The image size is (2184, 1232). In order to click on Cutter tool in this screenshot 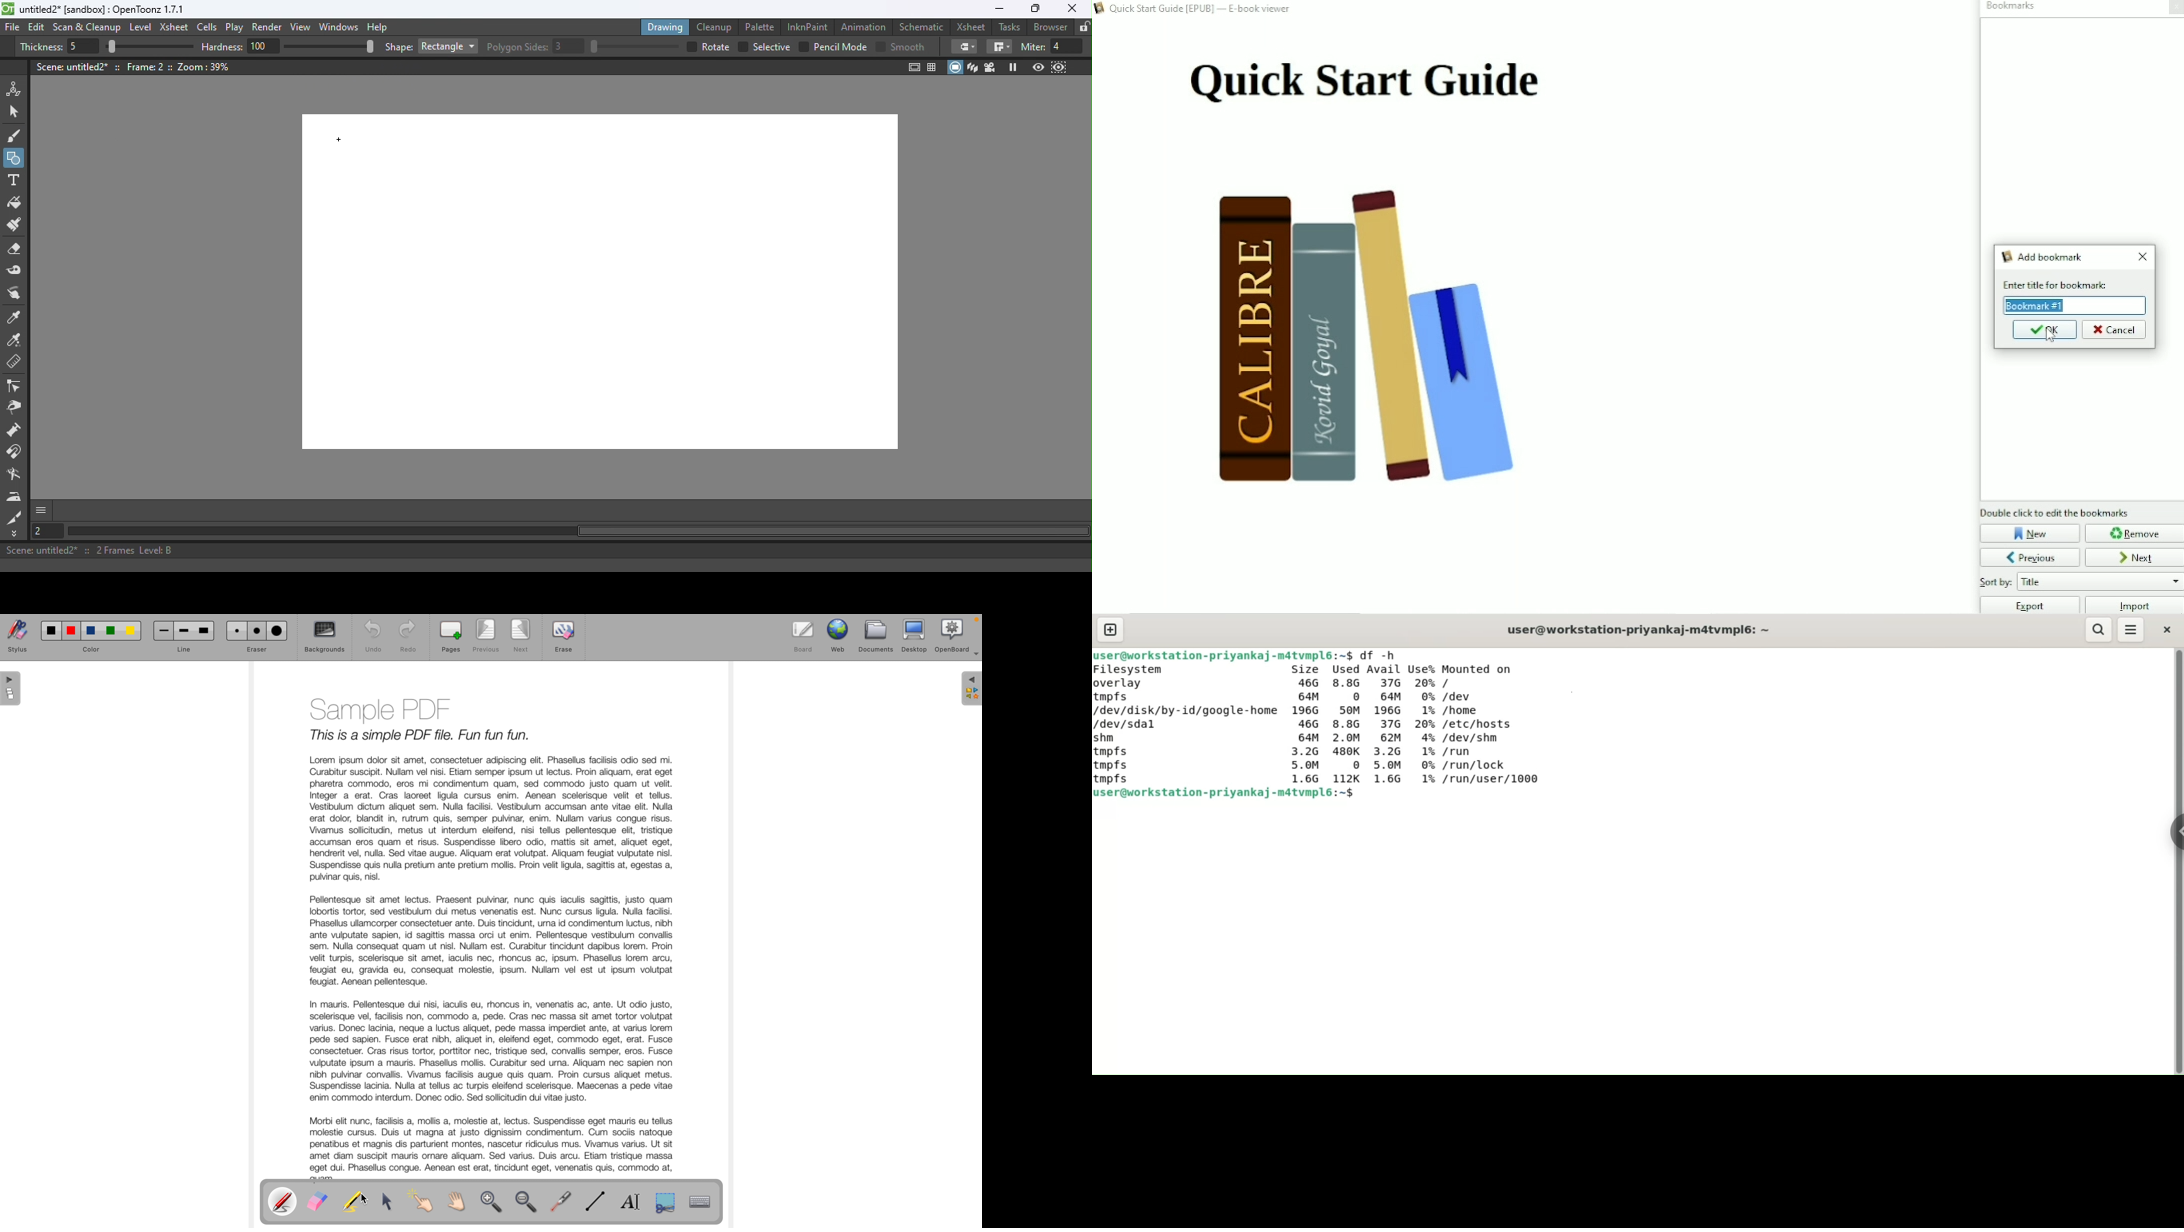, I will do `click(14, 517)`.